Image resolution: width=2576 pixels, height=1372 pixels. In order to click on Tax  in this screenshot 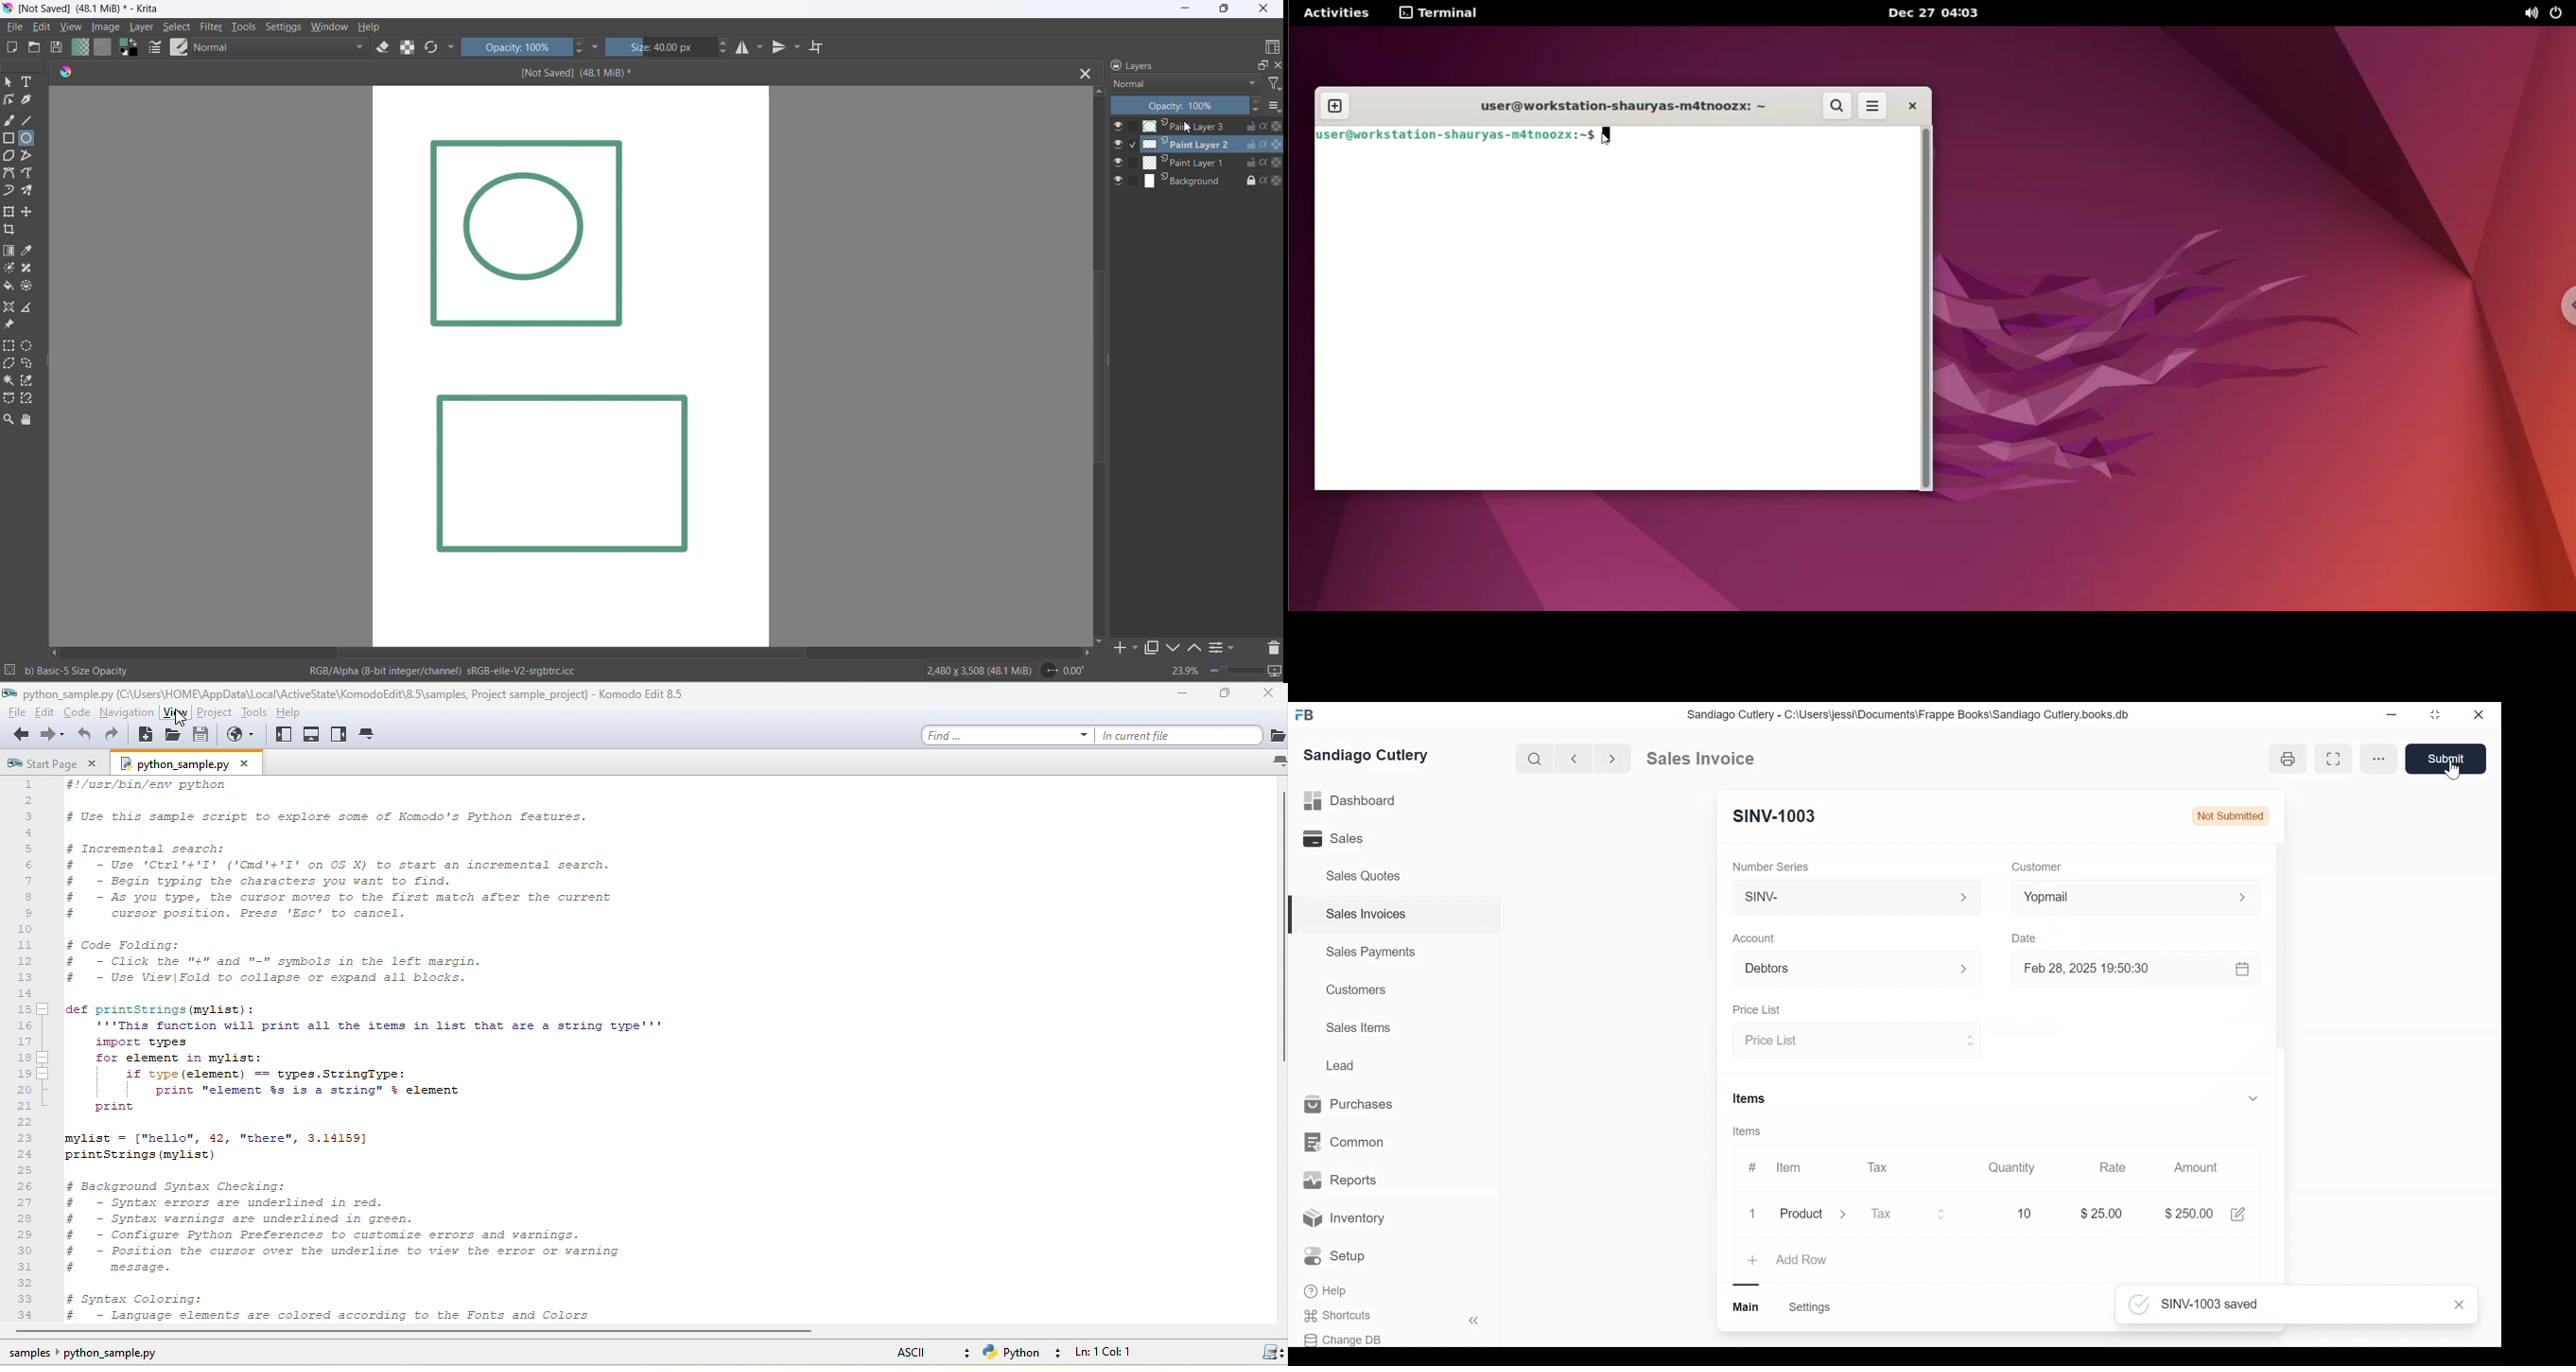, I will do `click(1909, 1215)`.